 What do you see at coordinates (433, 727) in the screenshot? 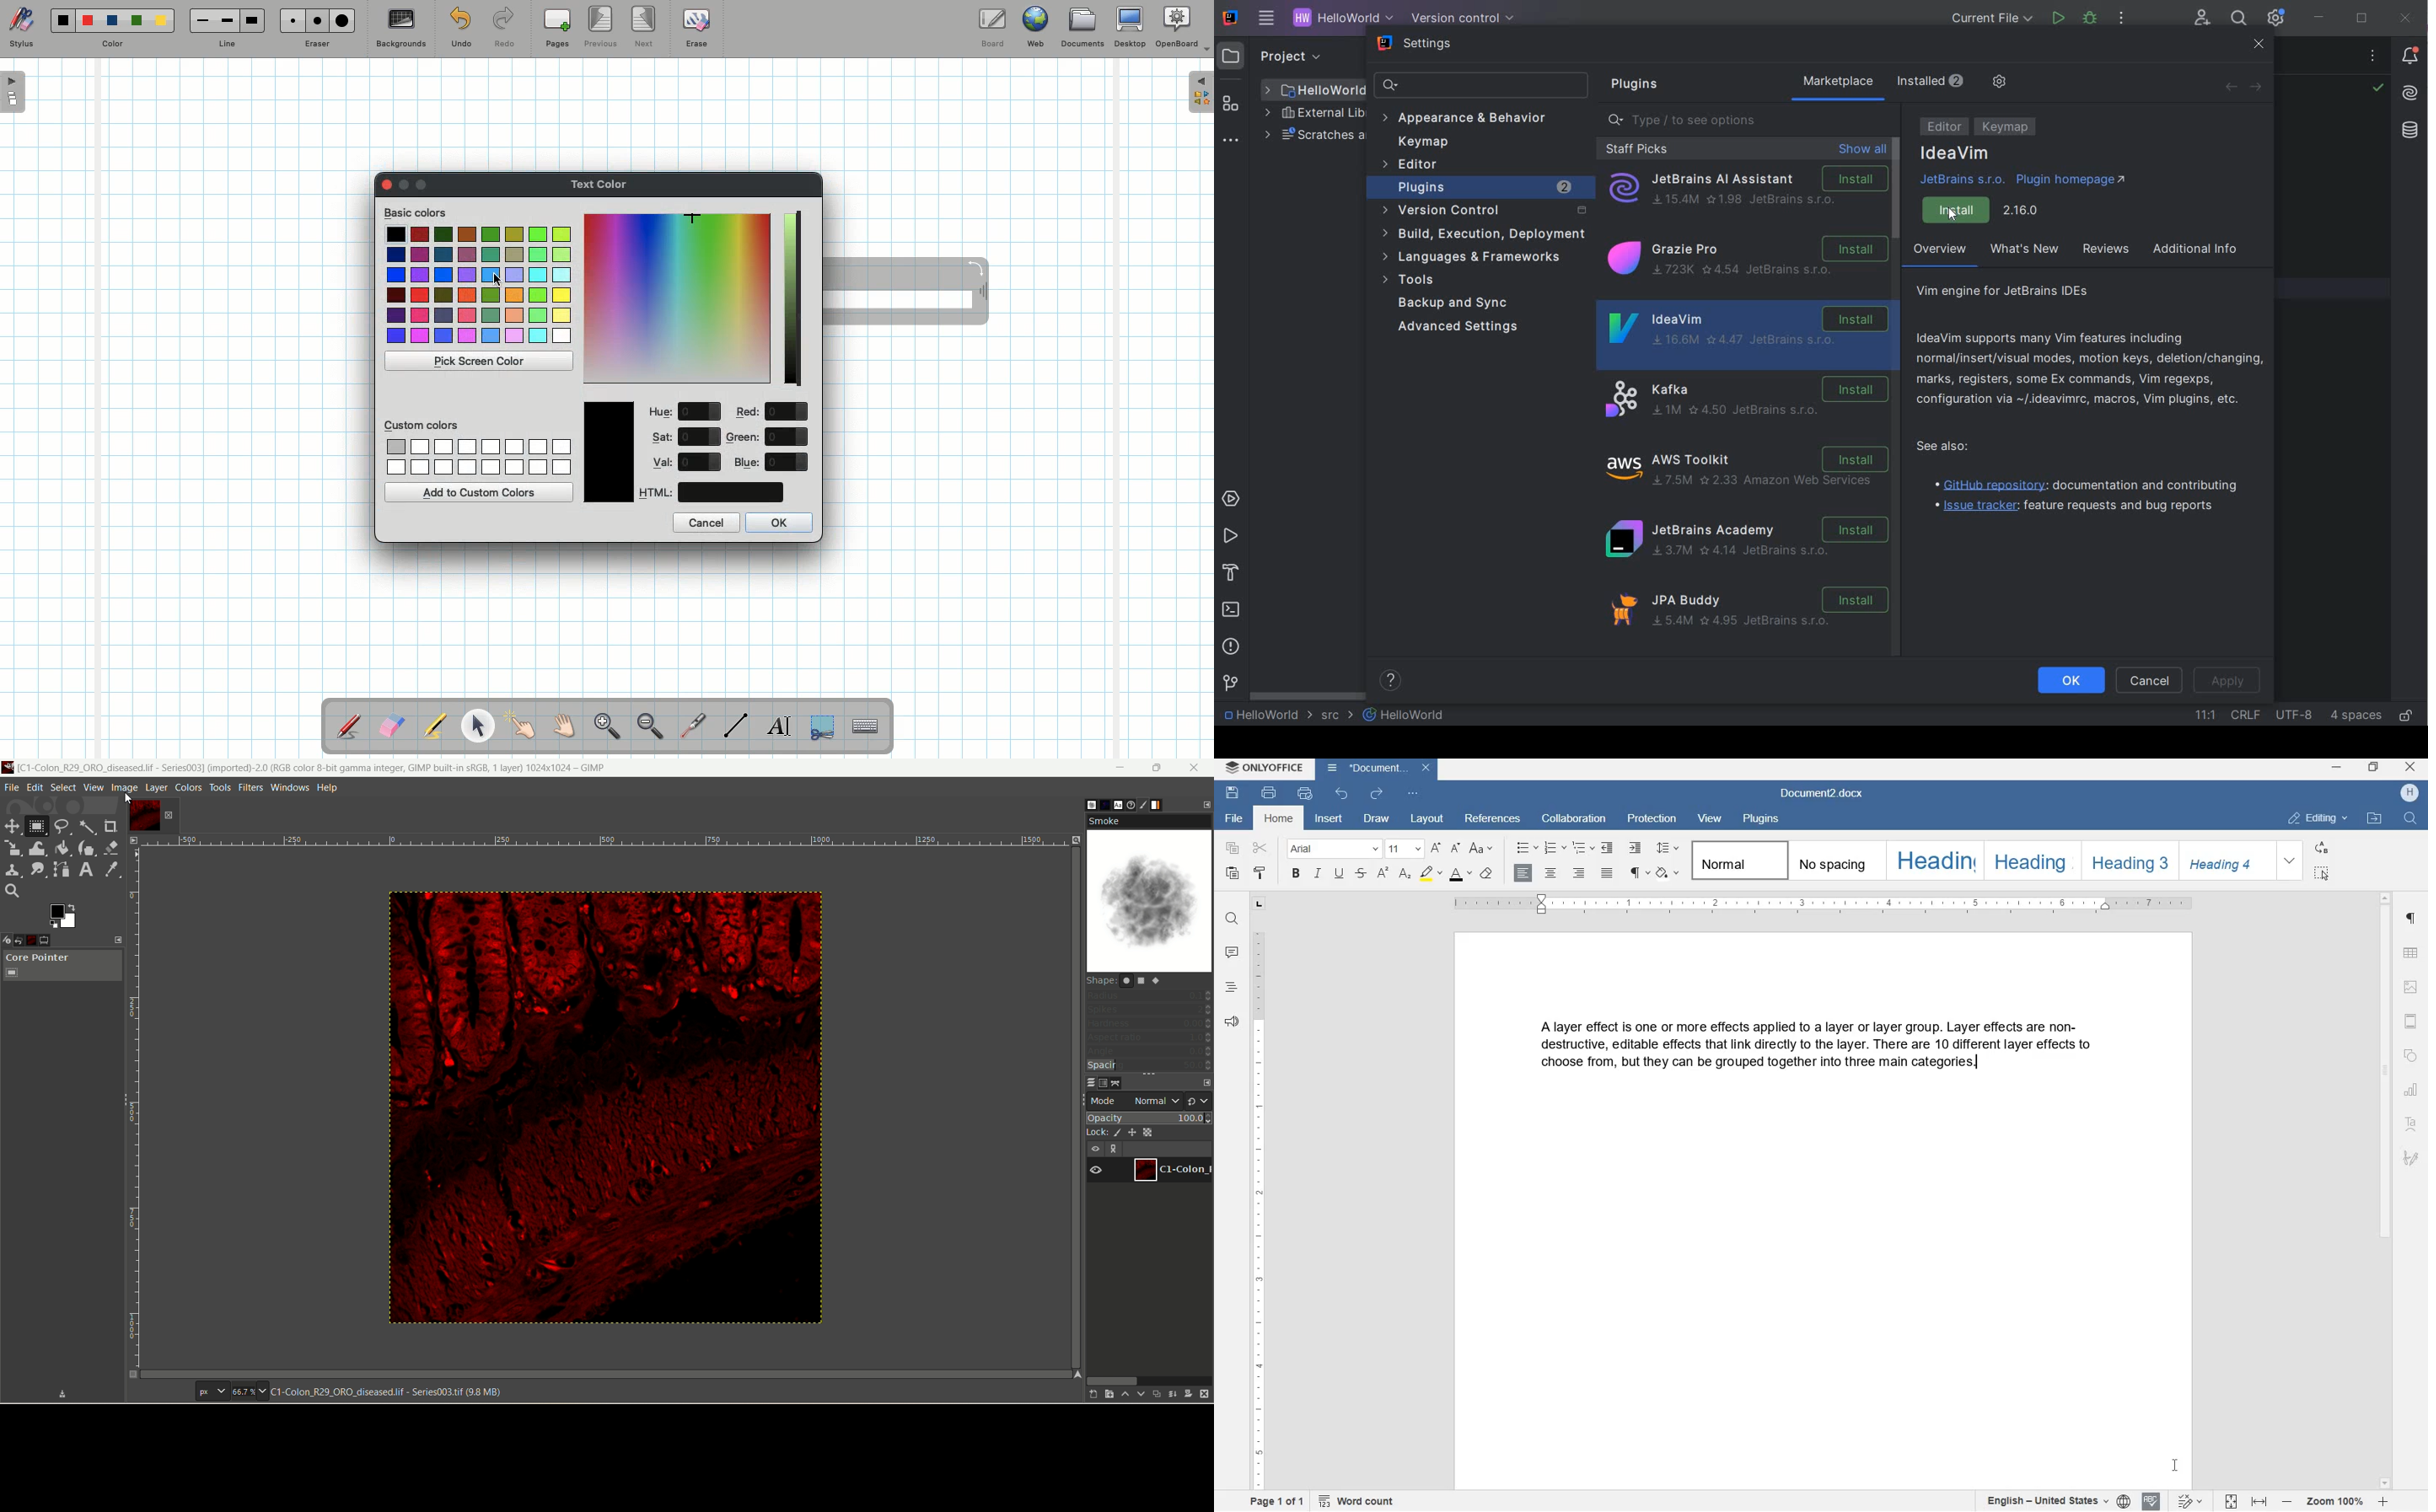
I see `Highlighter` at bounding box center [433, 727].